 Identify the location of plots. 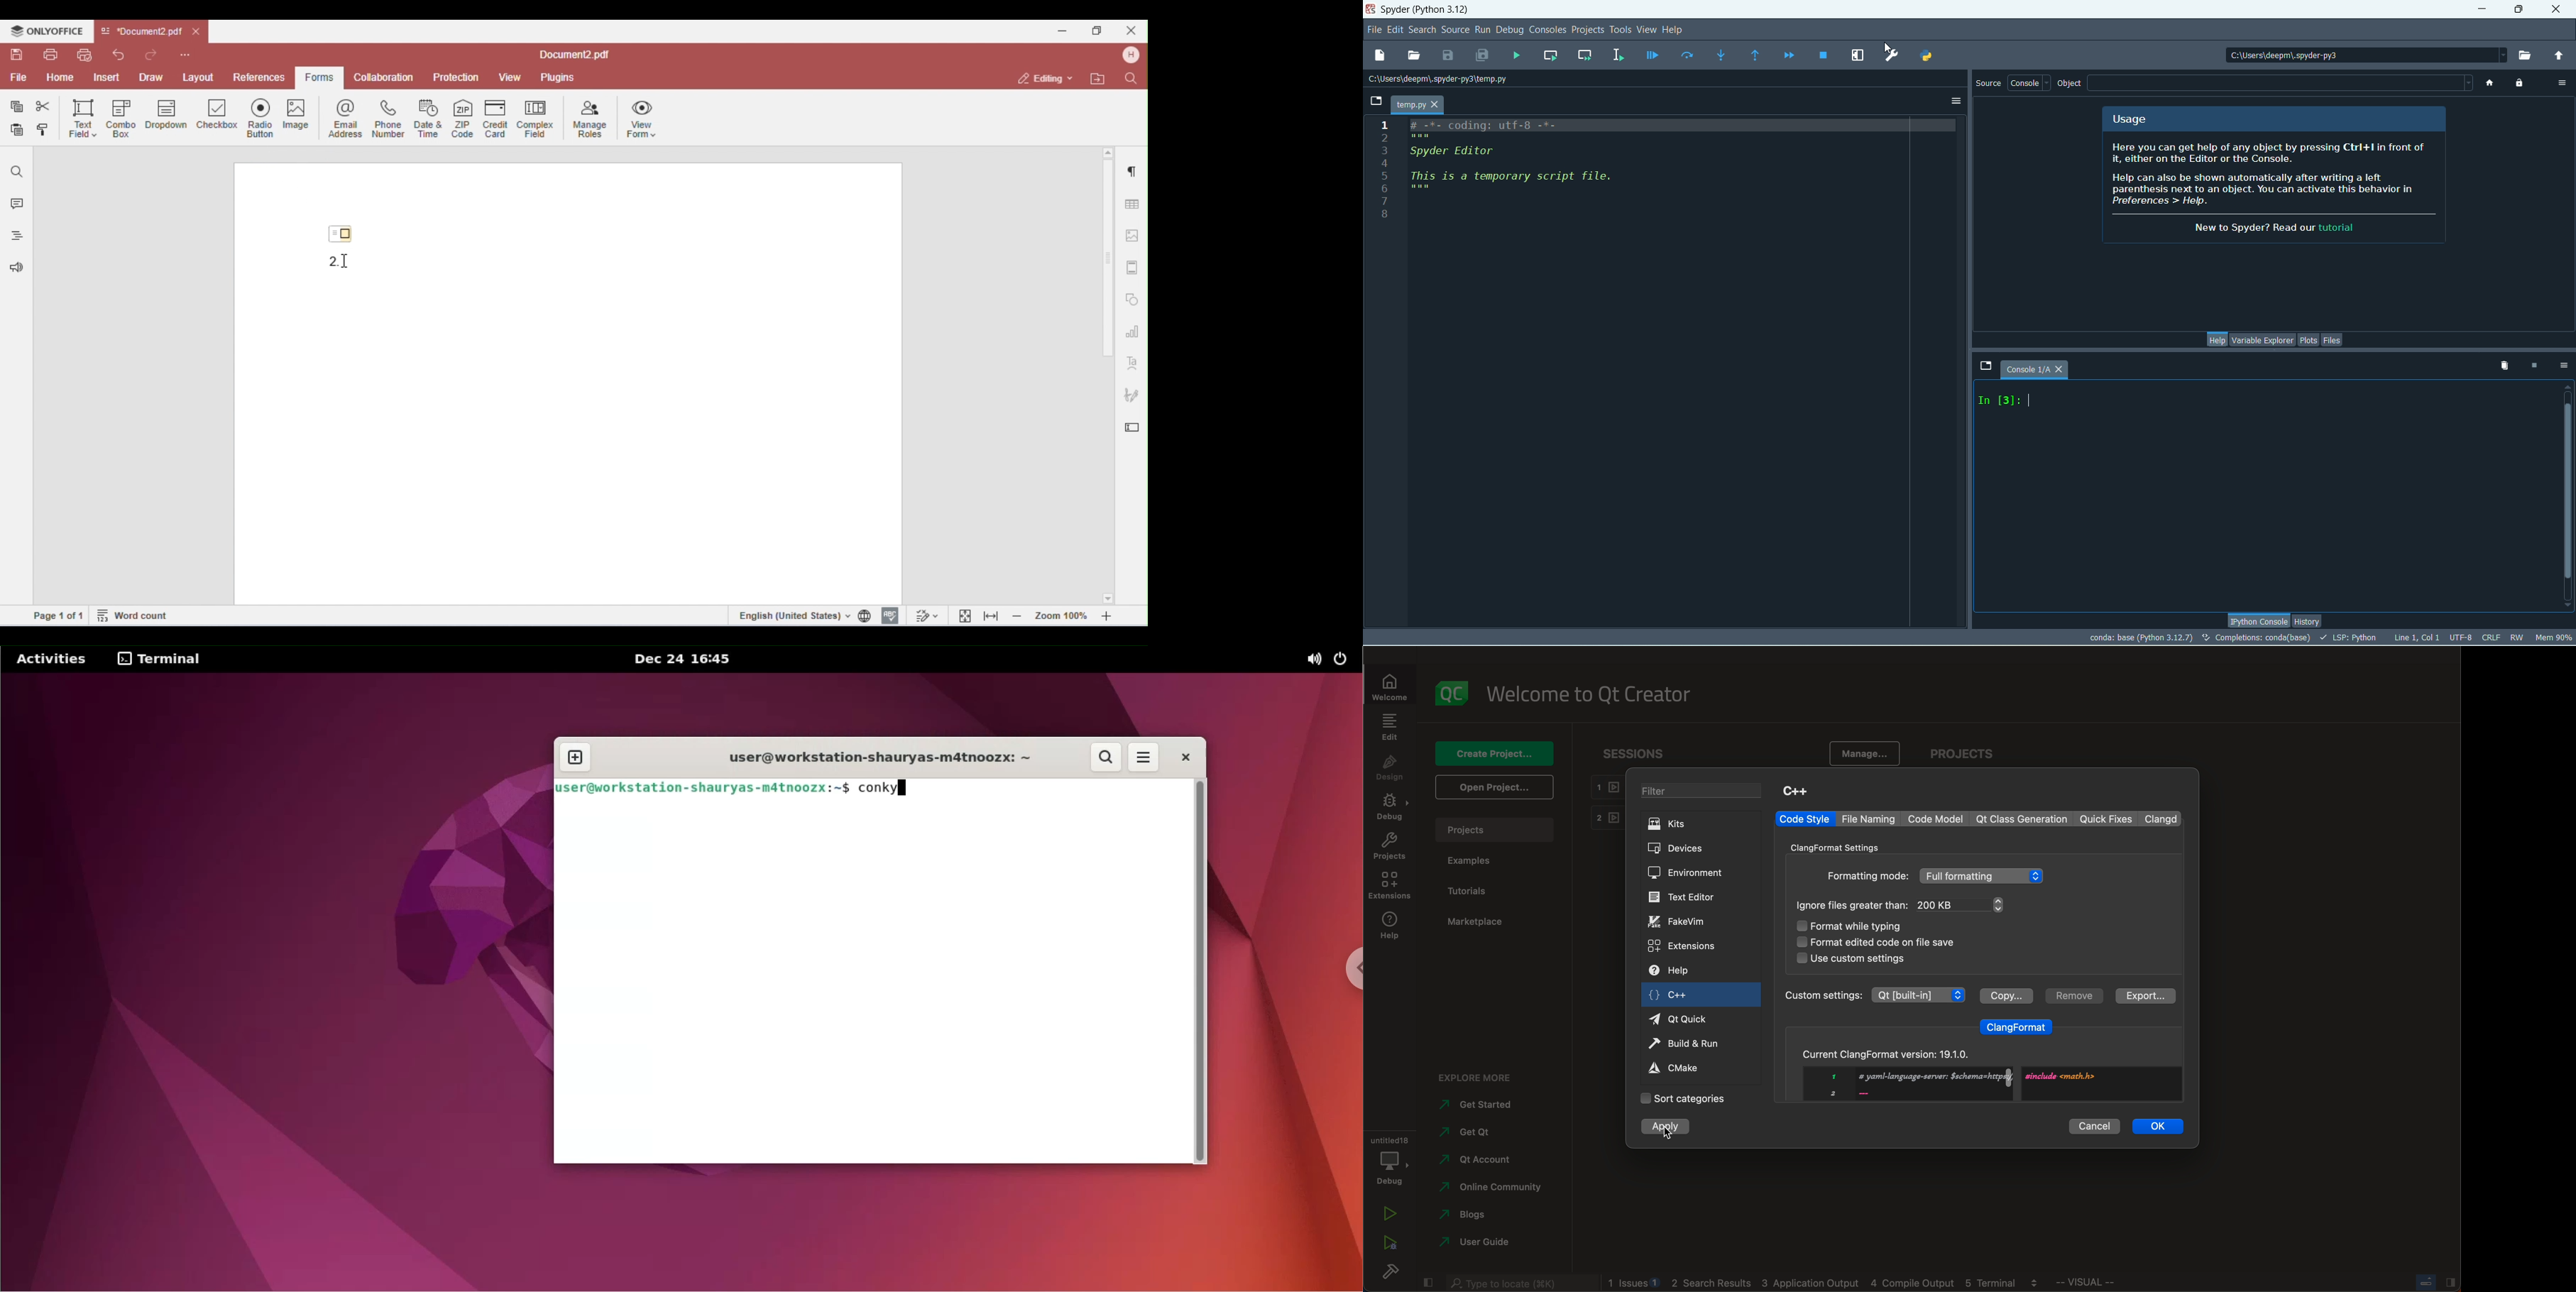
(2309, 340).